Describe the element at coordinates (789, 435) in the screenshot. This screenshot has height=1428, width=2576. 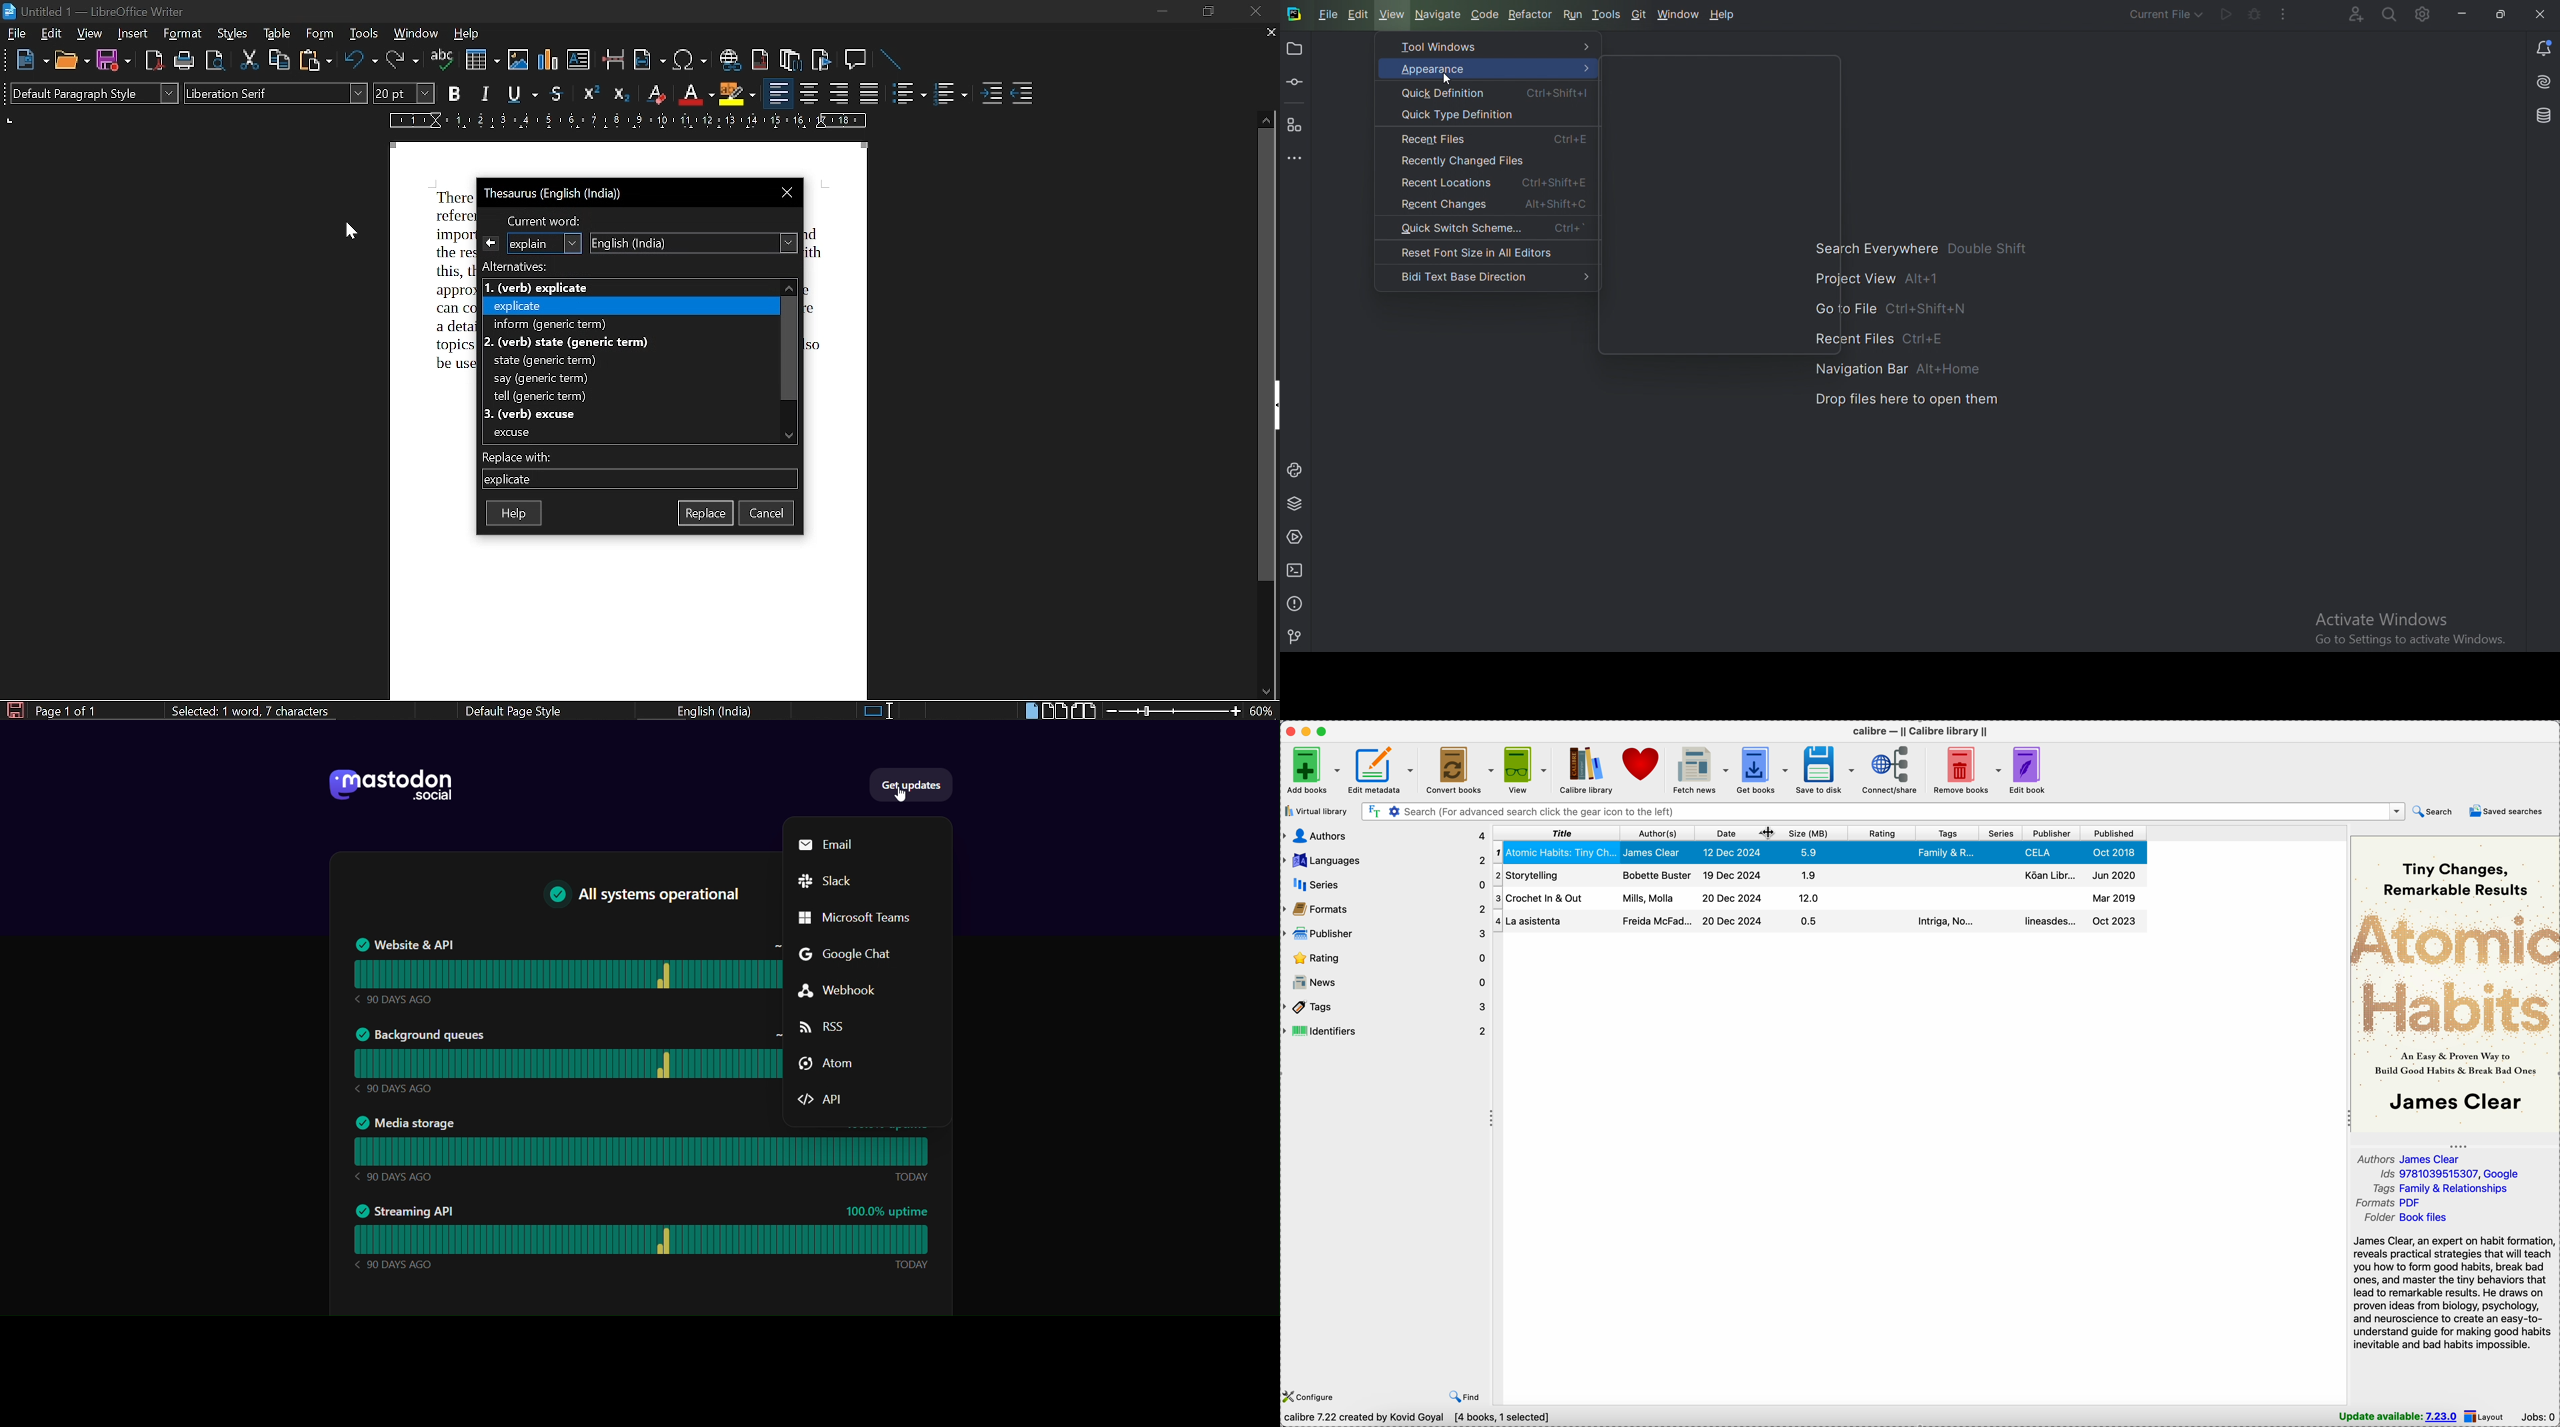
I see `move down` at that location.